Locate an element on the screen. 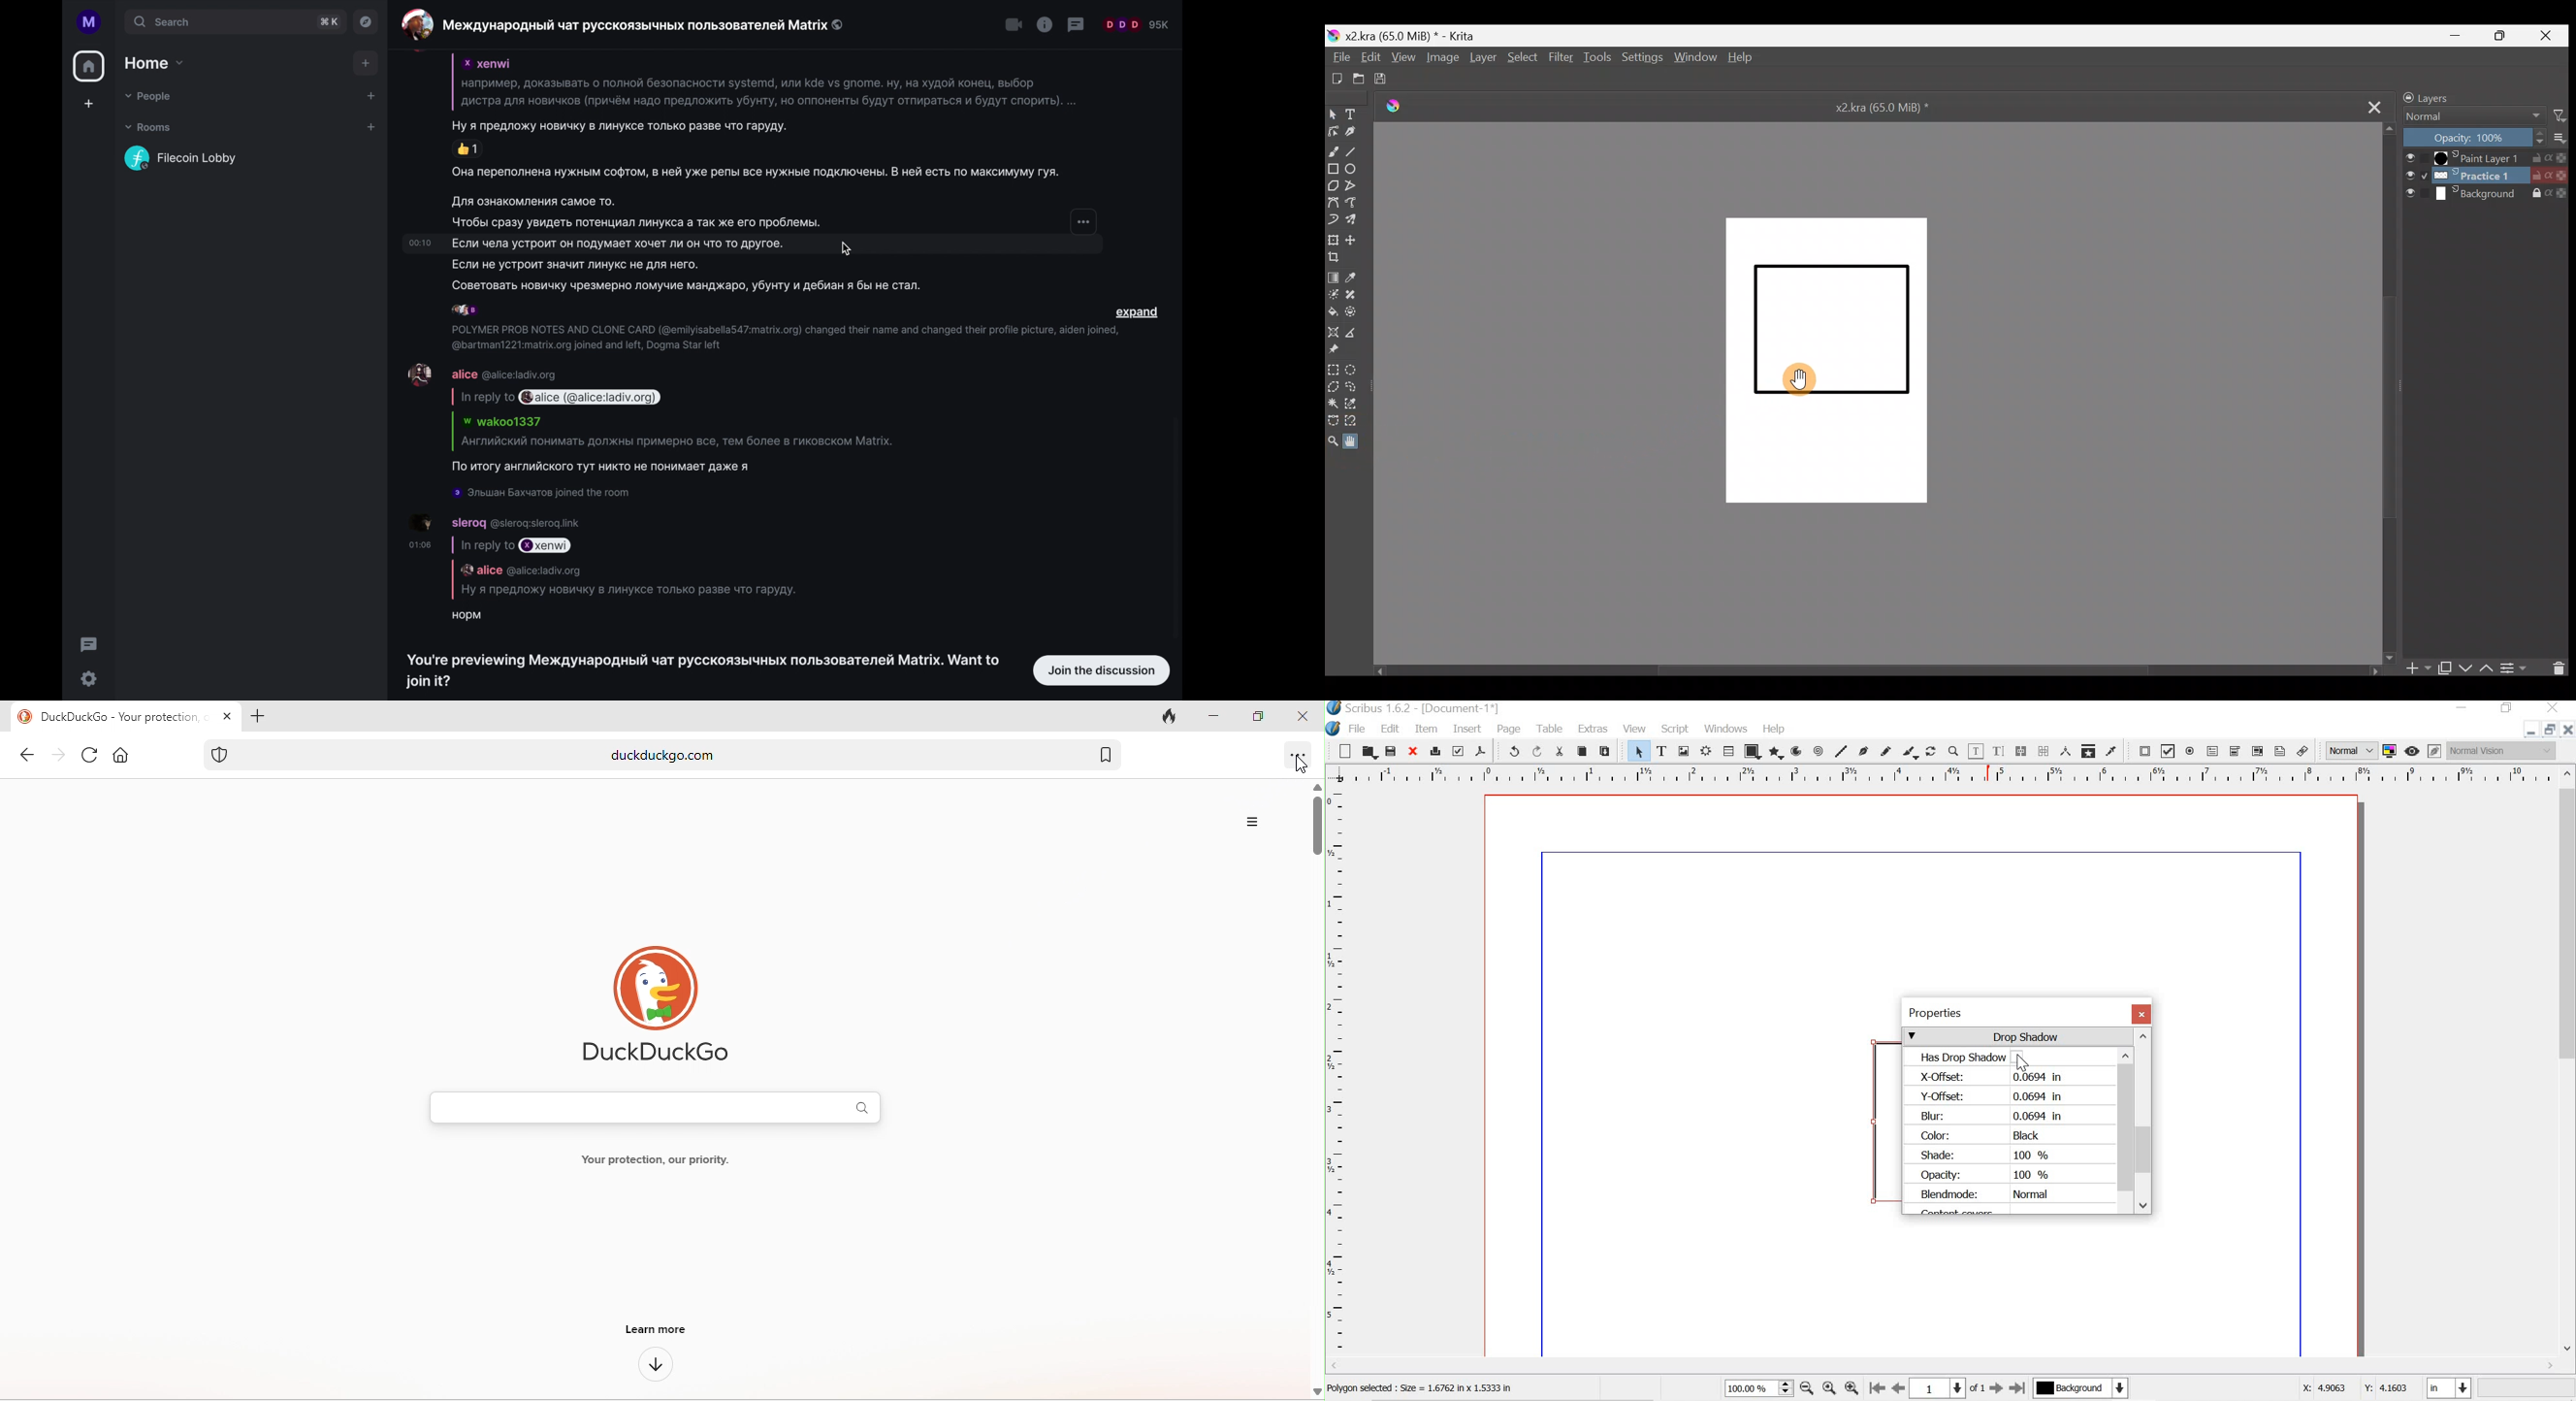 Image resolution: width=2576 pixels, height=1428 pixels. close is located at coordinates (2142, 1014).